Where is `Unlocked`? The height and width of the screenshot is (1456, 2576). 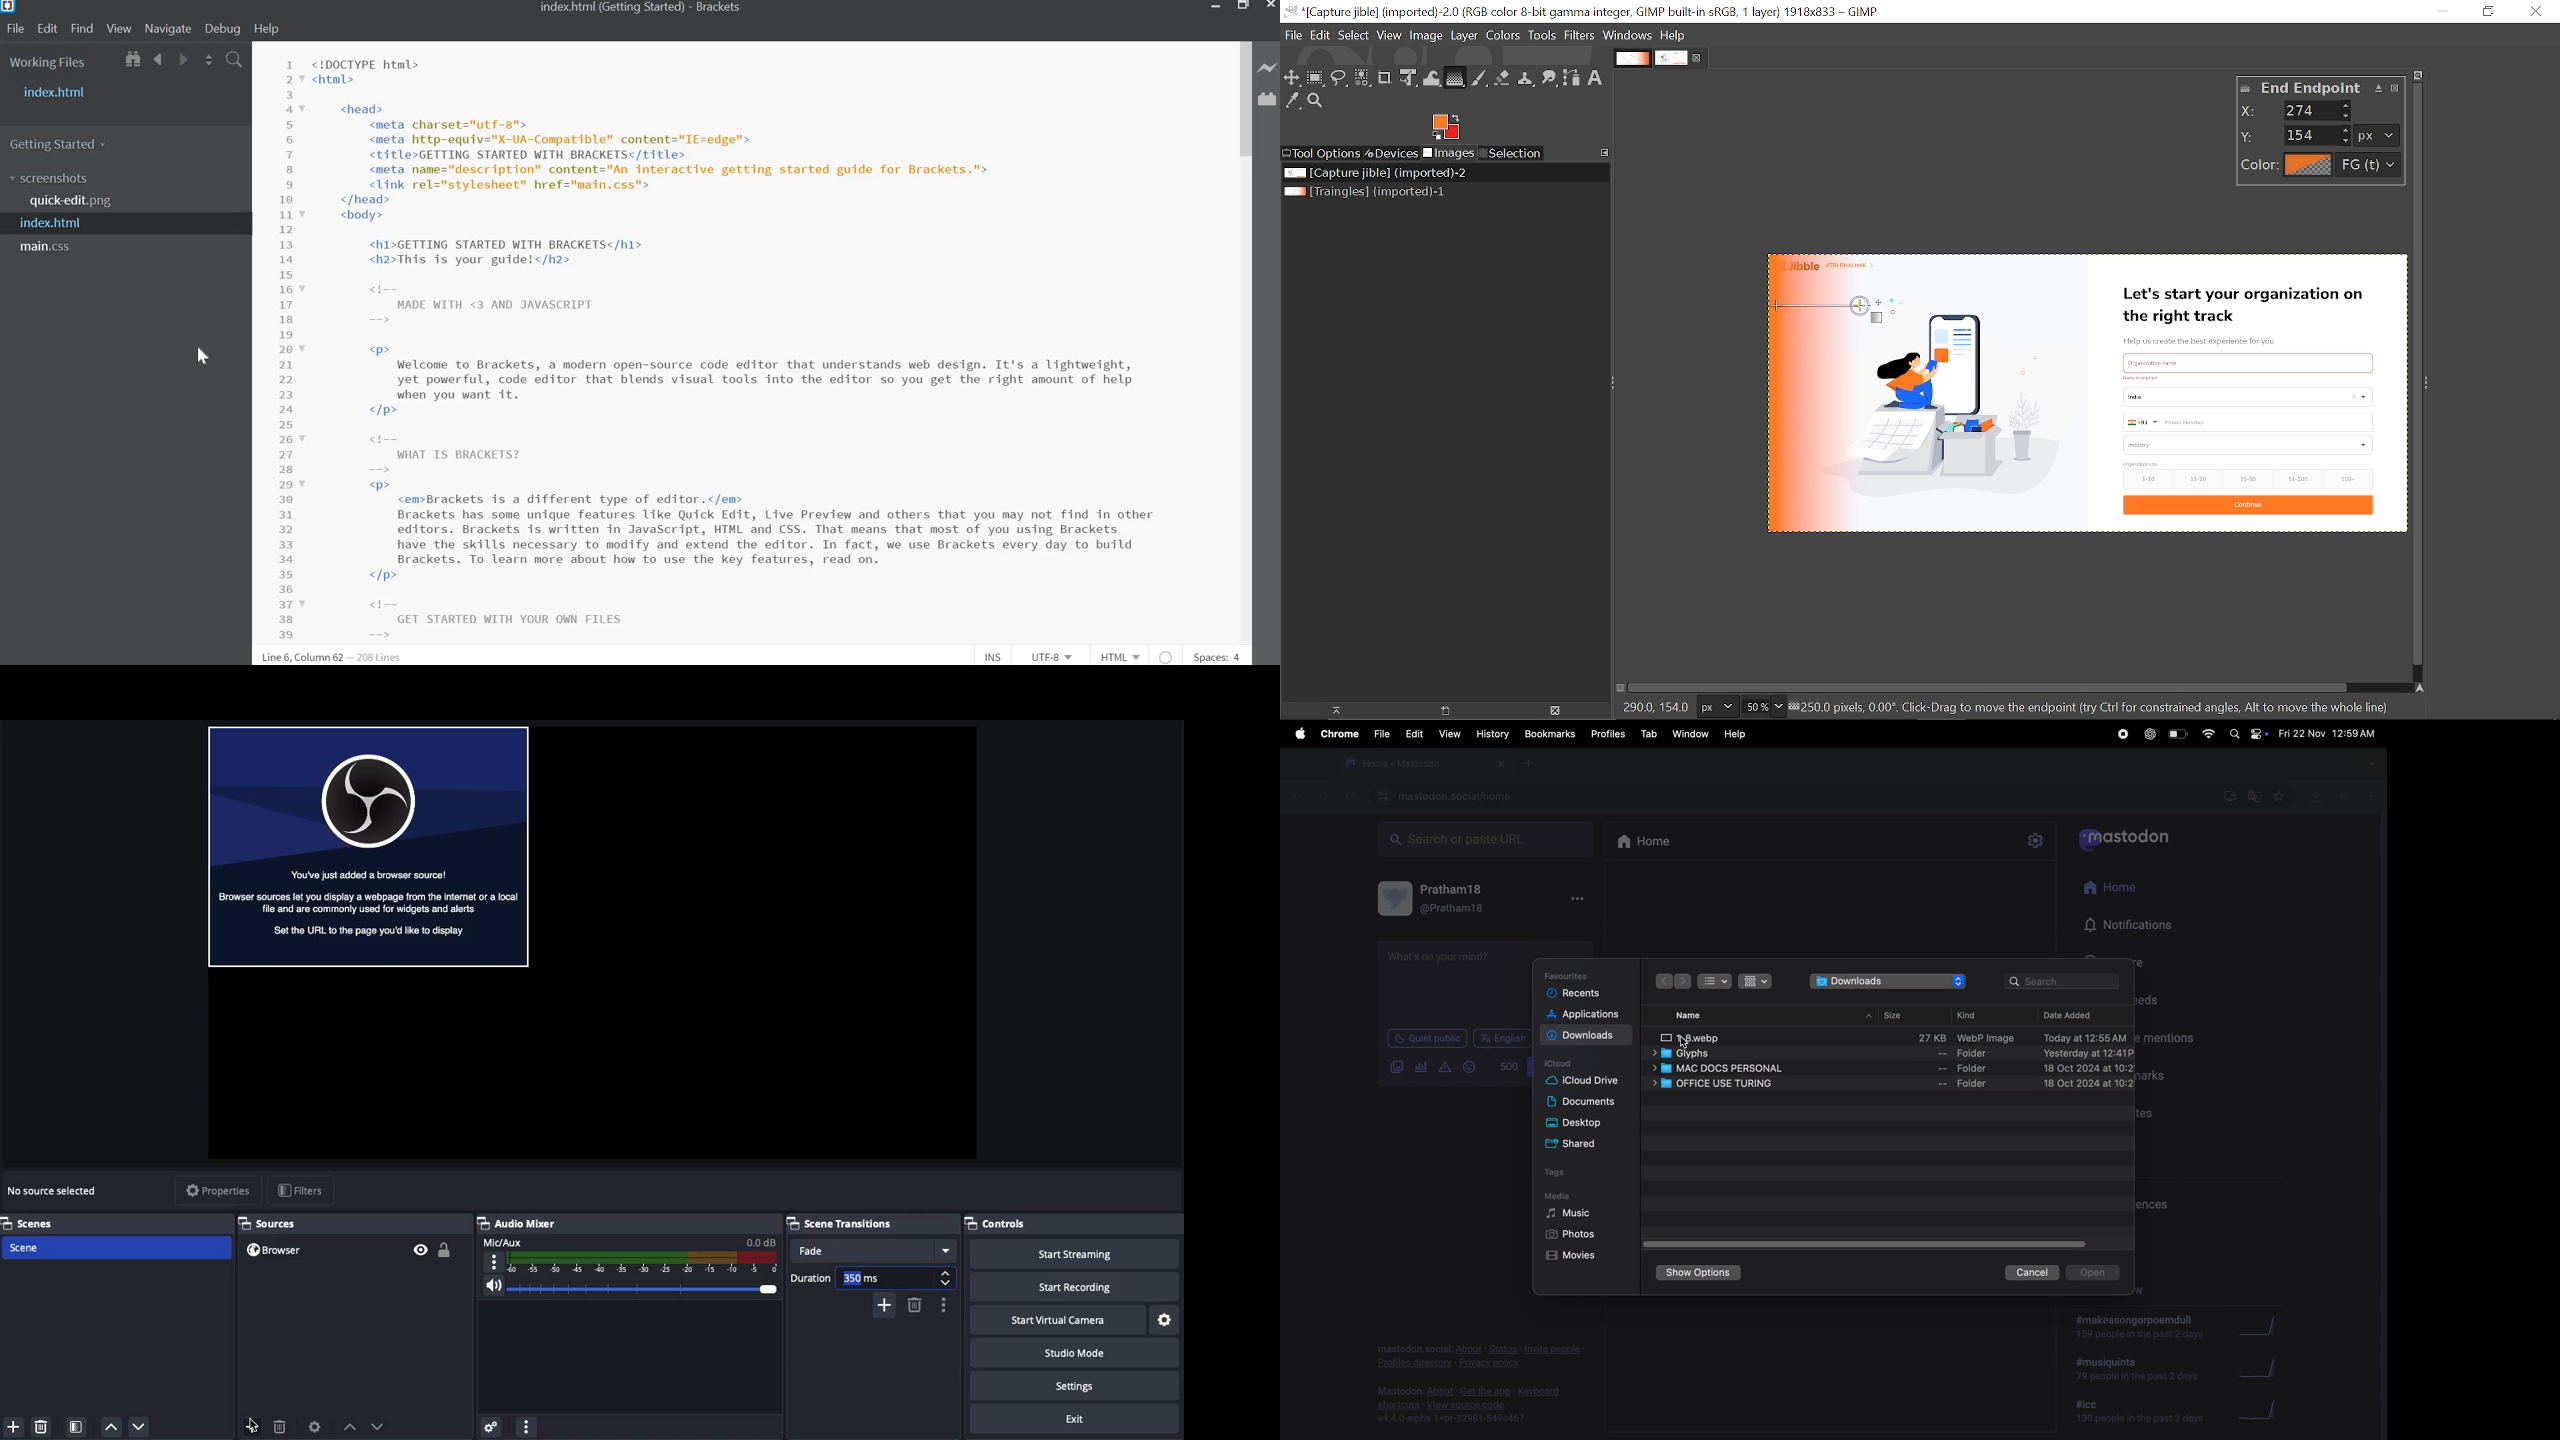
Unlocked is located at coordinates (446, 1249).